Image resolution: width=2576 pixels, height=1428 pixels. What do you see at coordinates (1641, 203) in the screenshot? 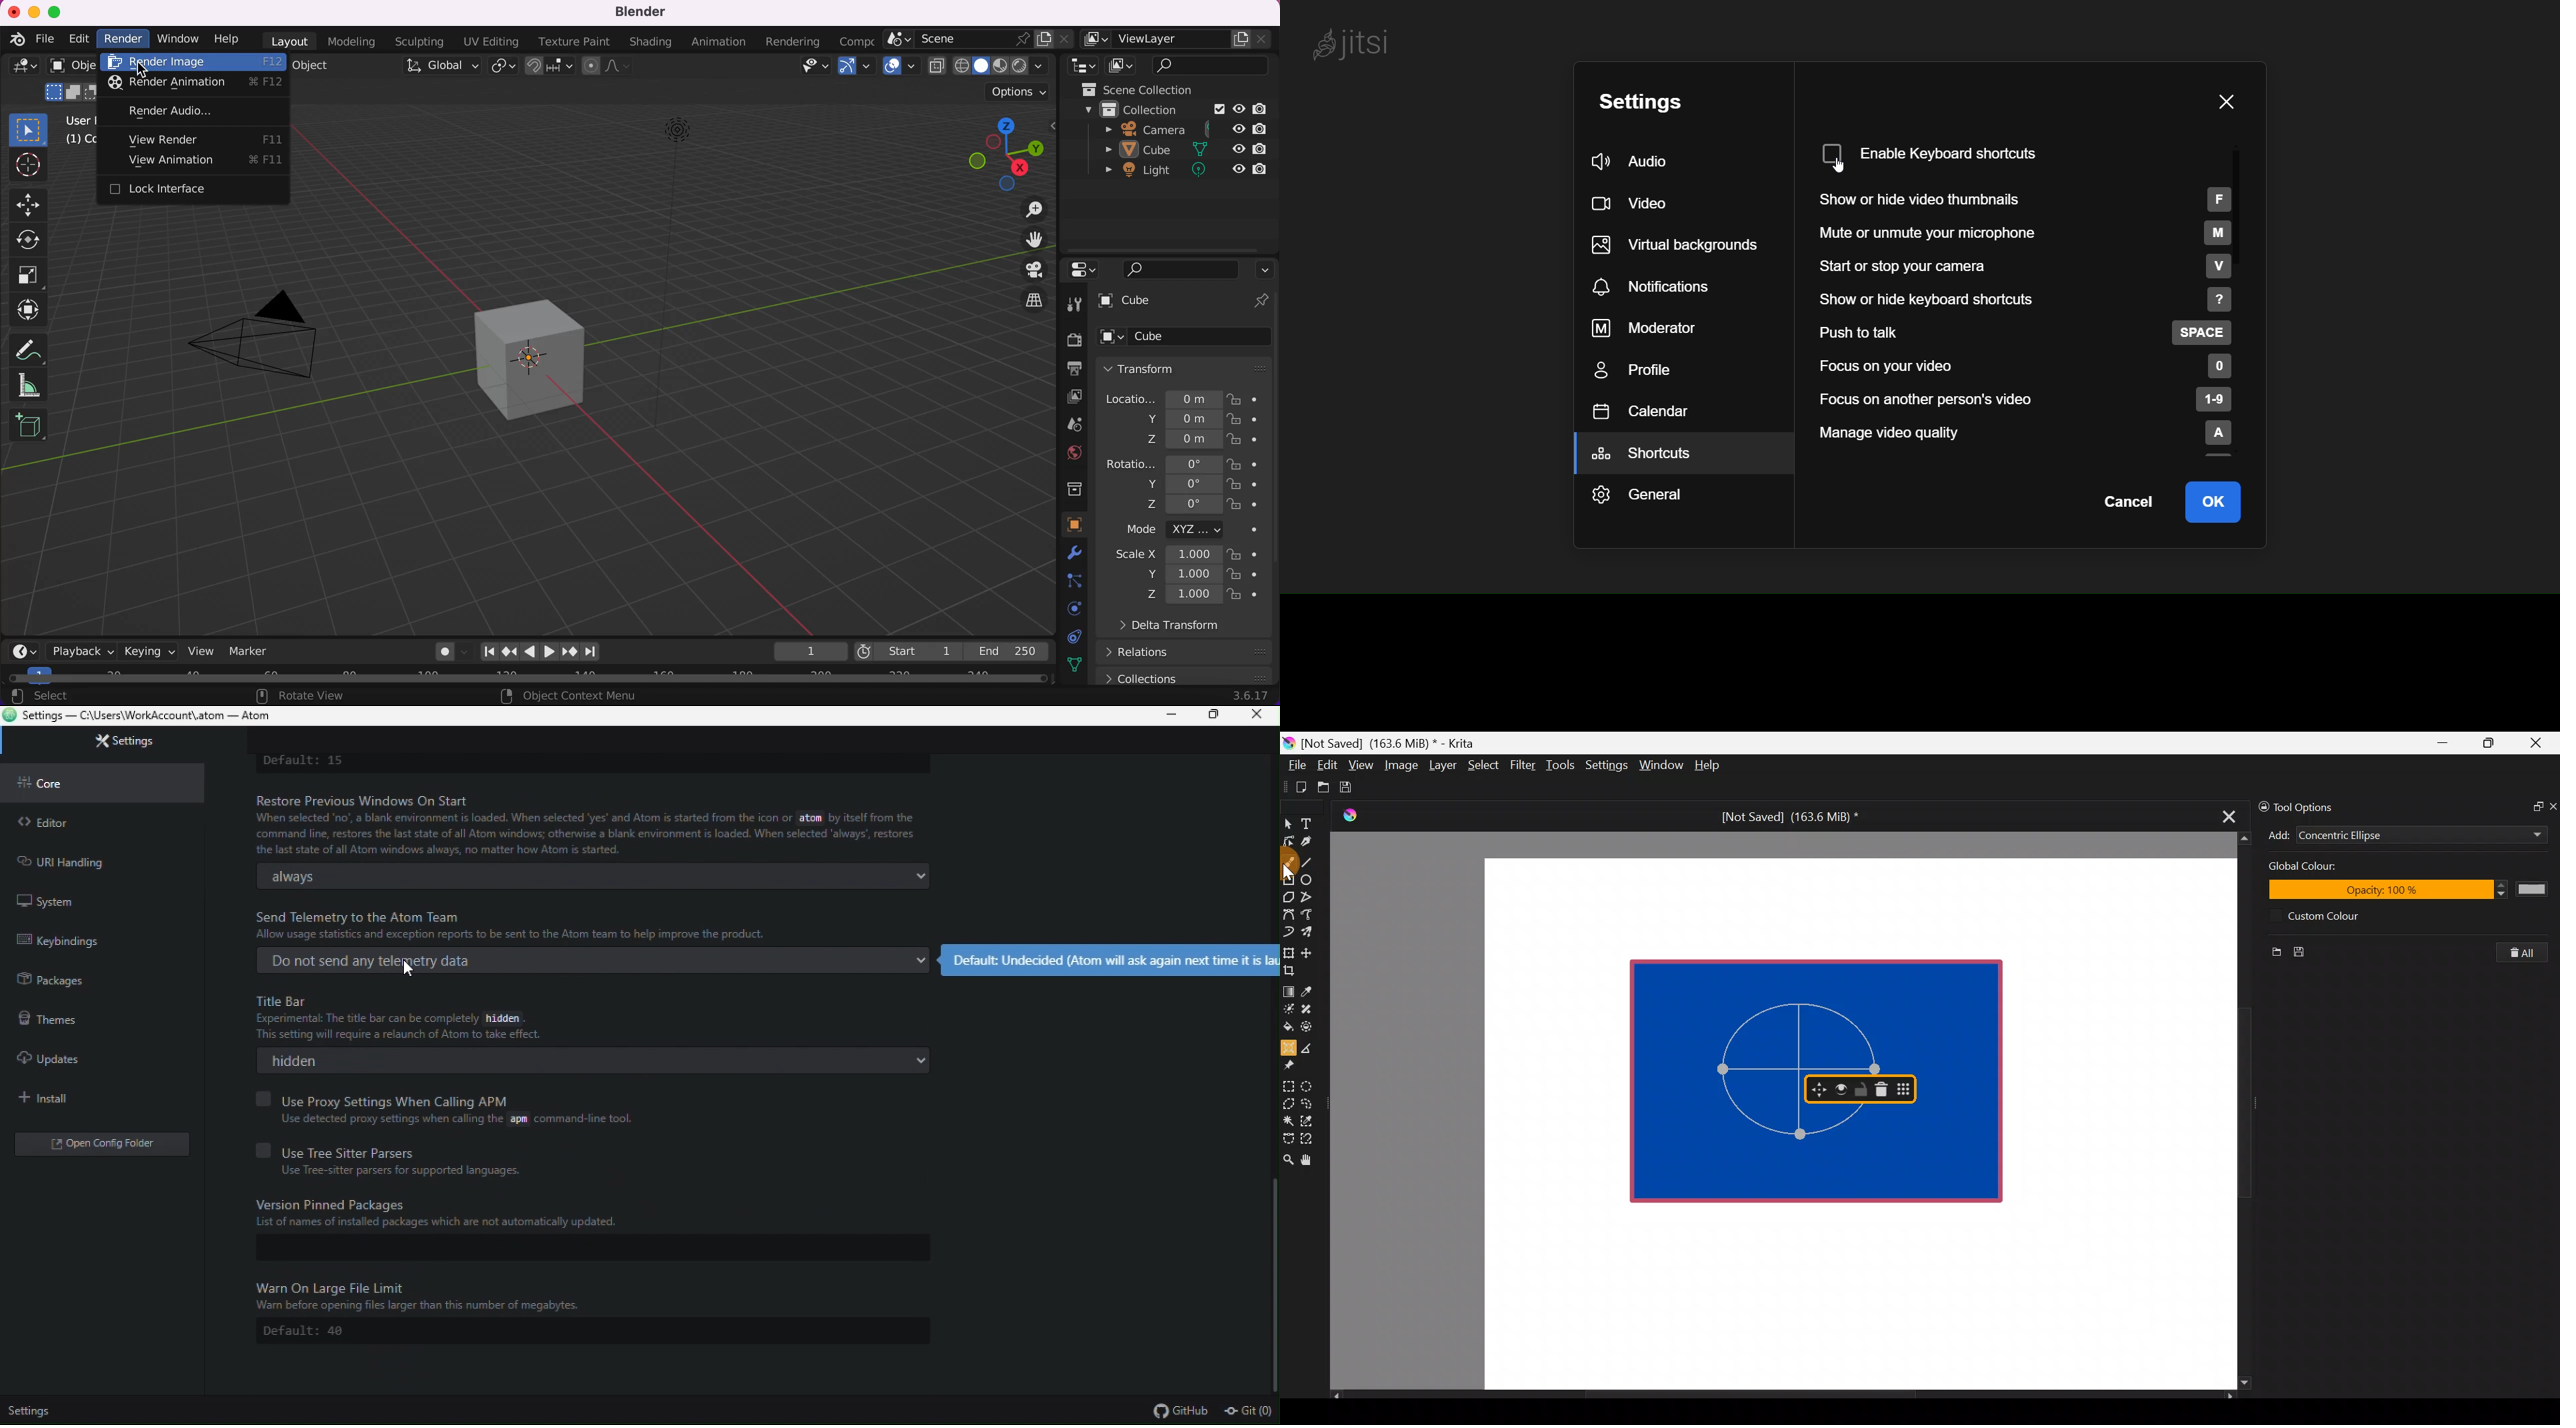
I see `video` at bounding box center [1641, 203].